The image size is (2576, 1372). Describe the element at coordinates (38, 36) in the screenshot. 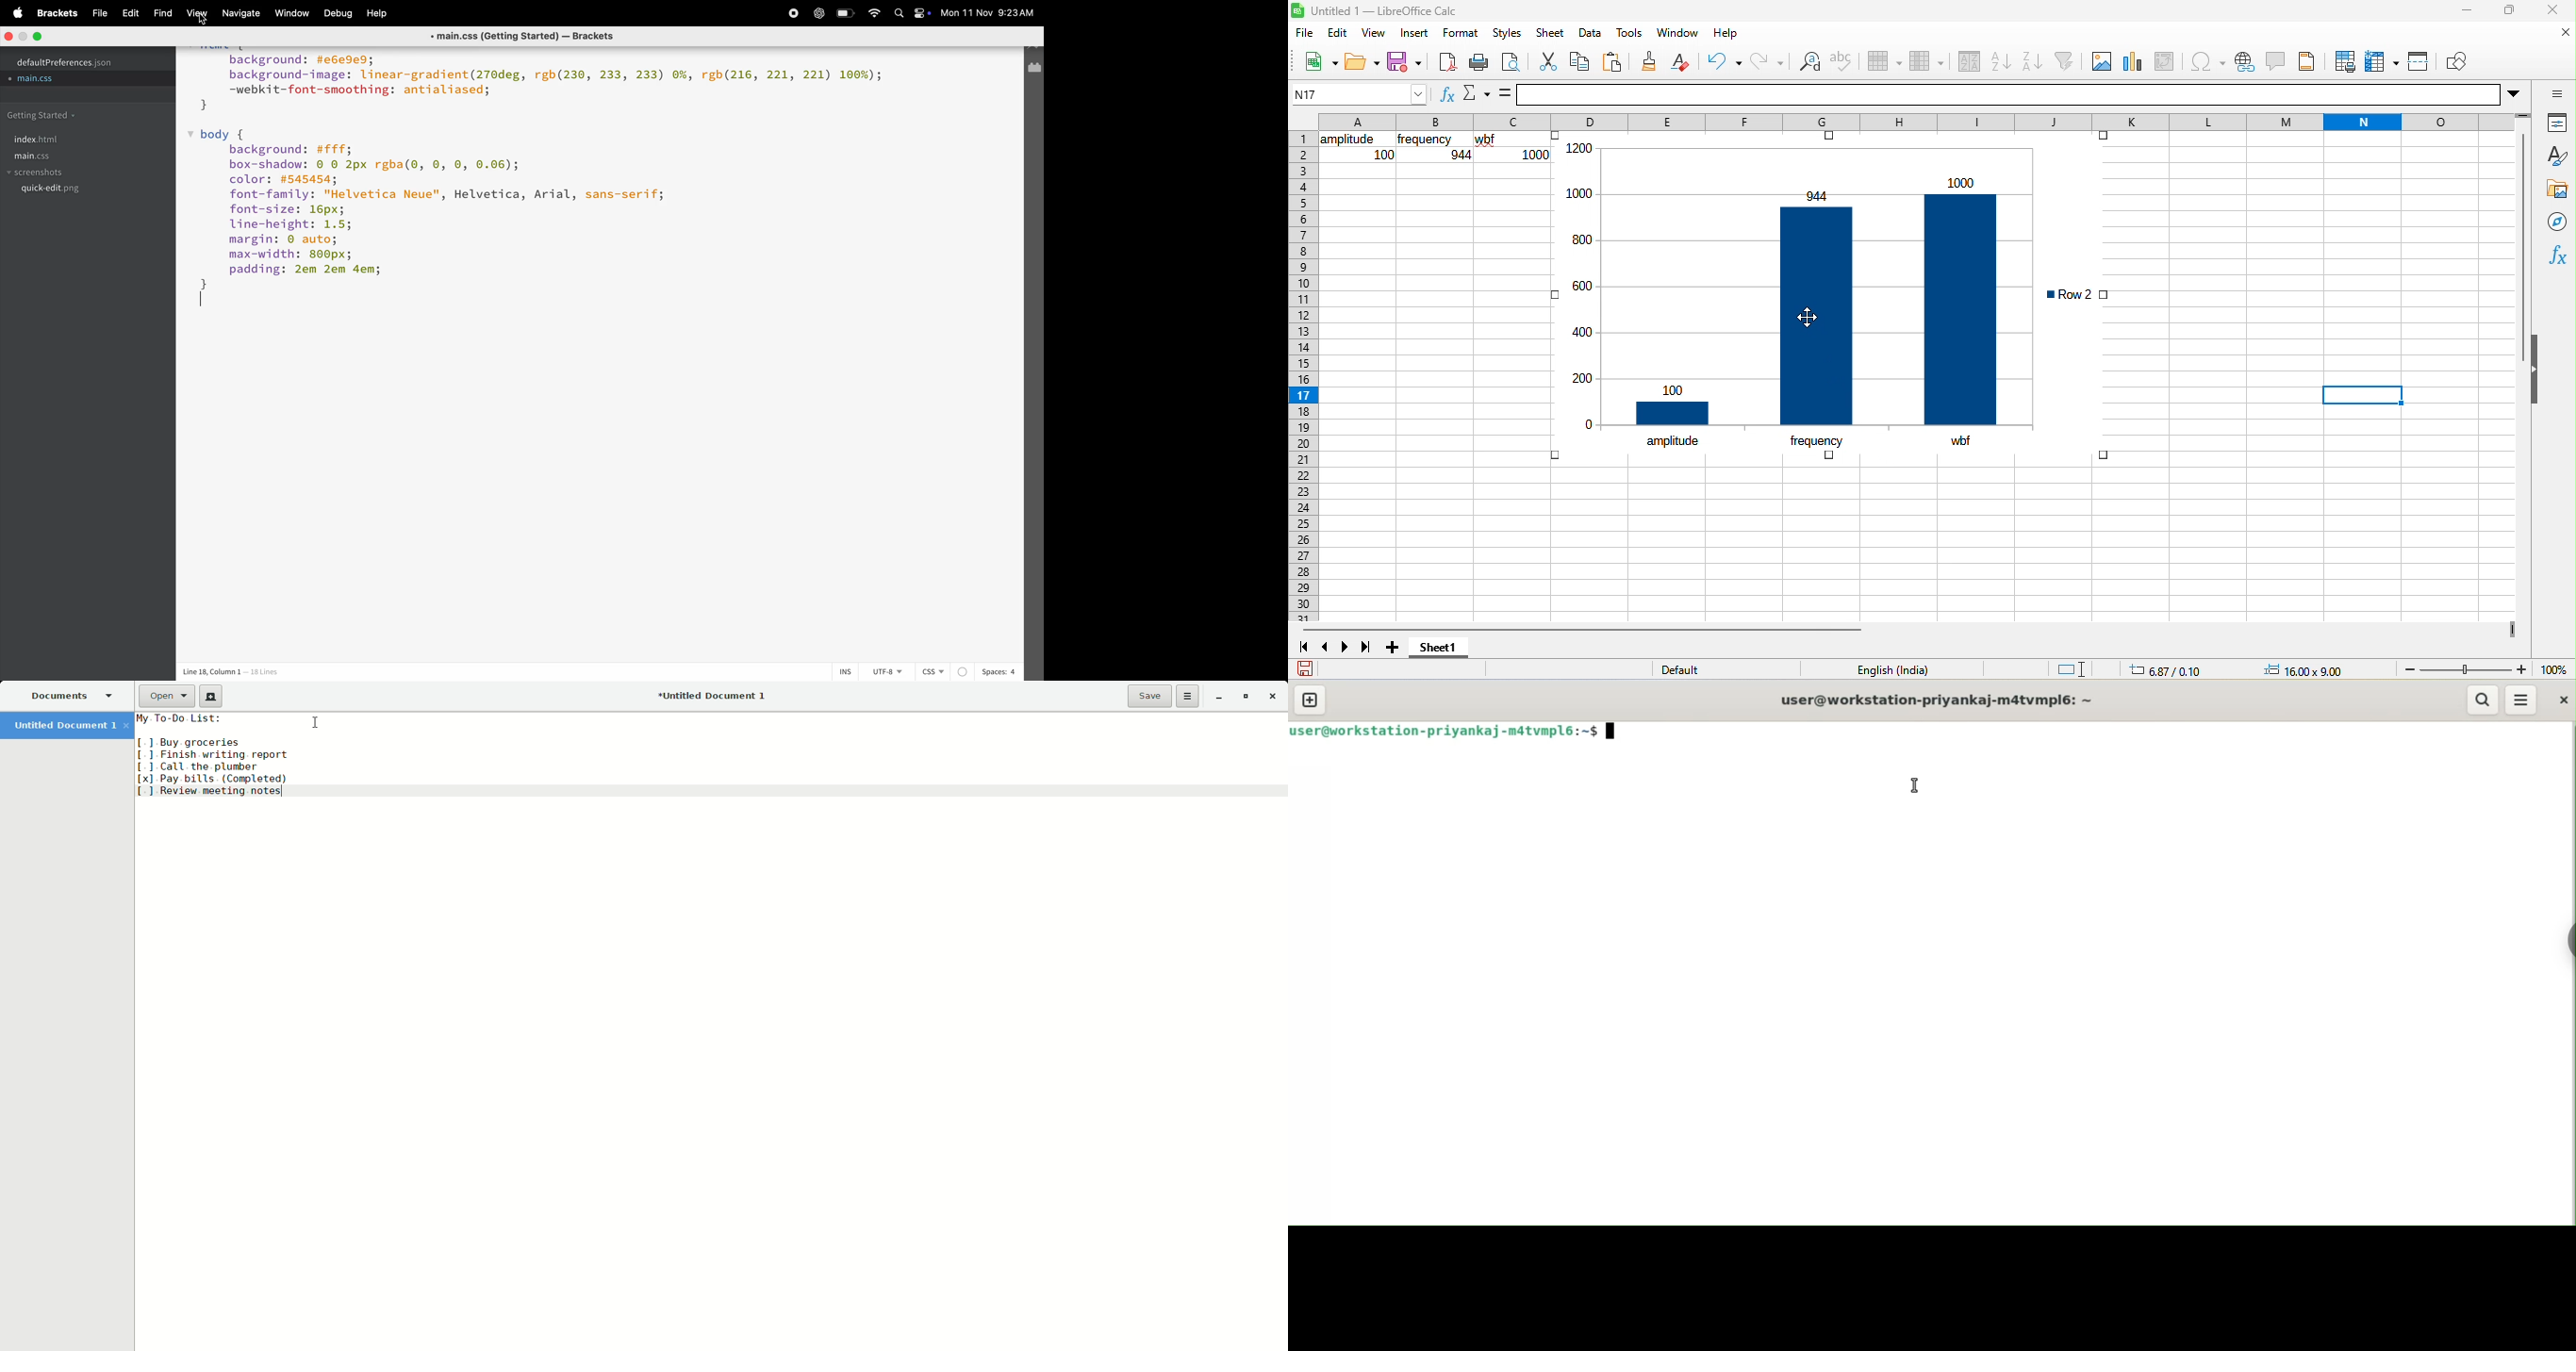

I see `maximize` at that location.